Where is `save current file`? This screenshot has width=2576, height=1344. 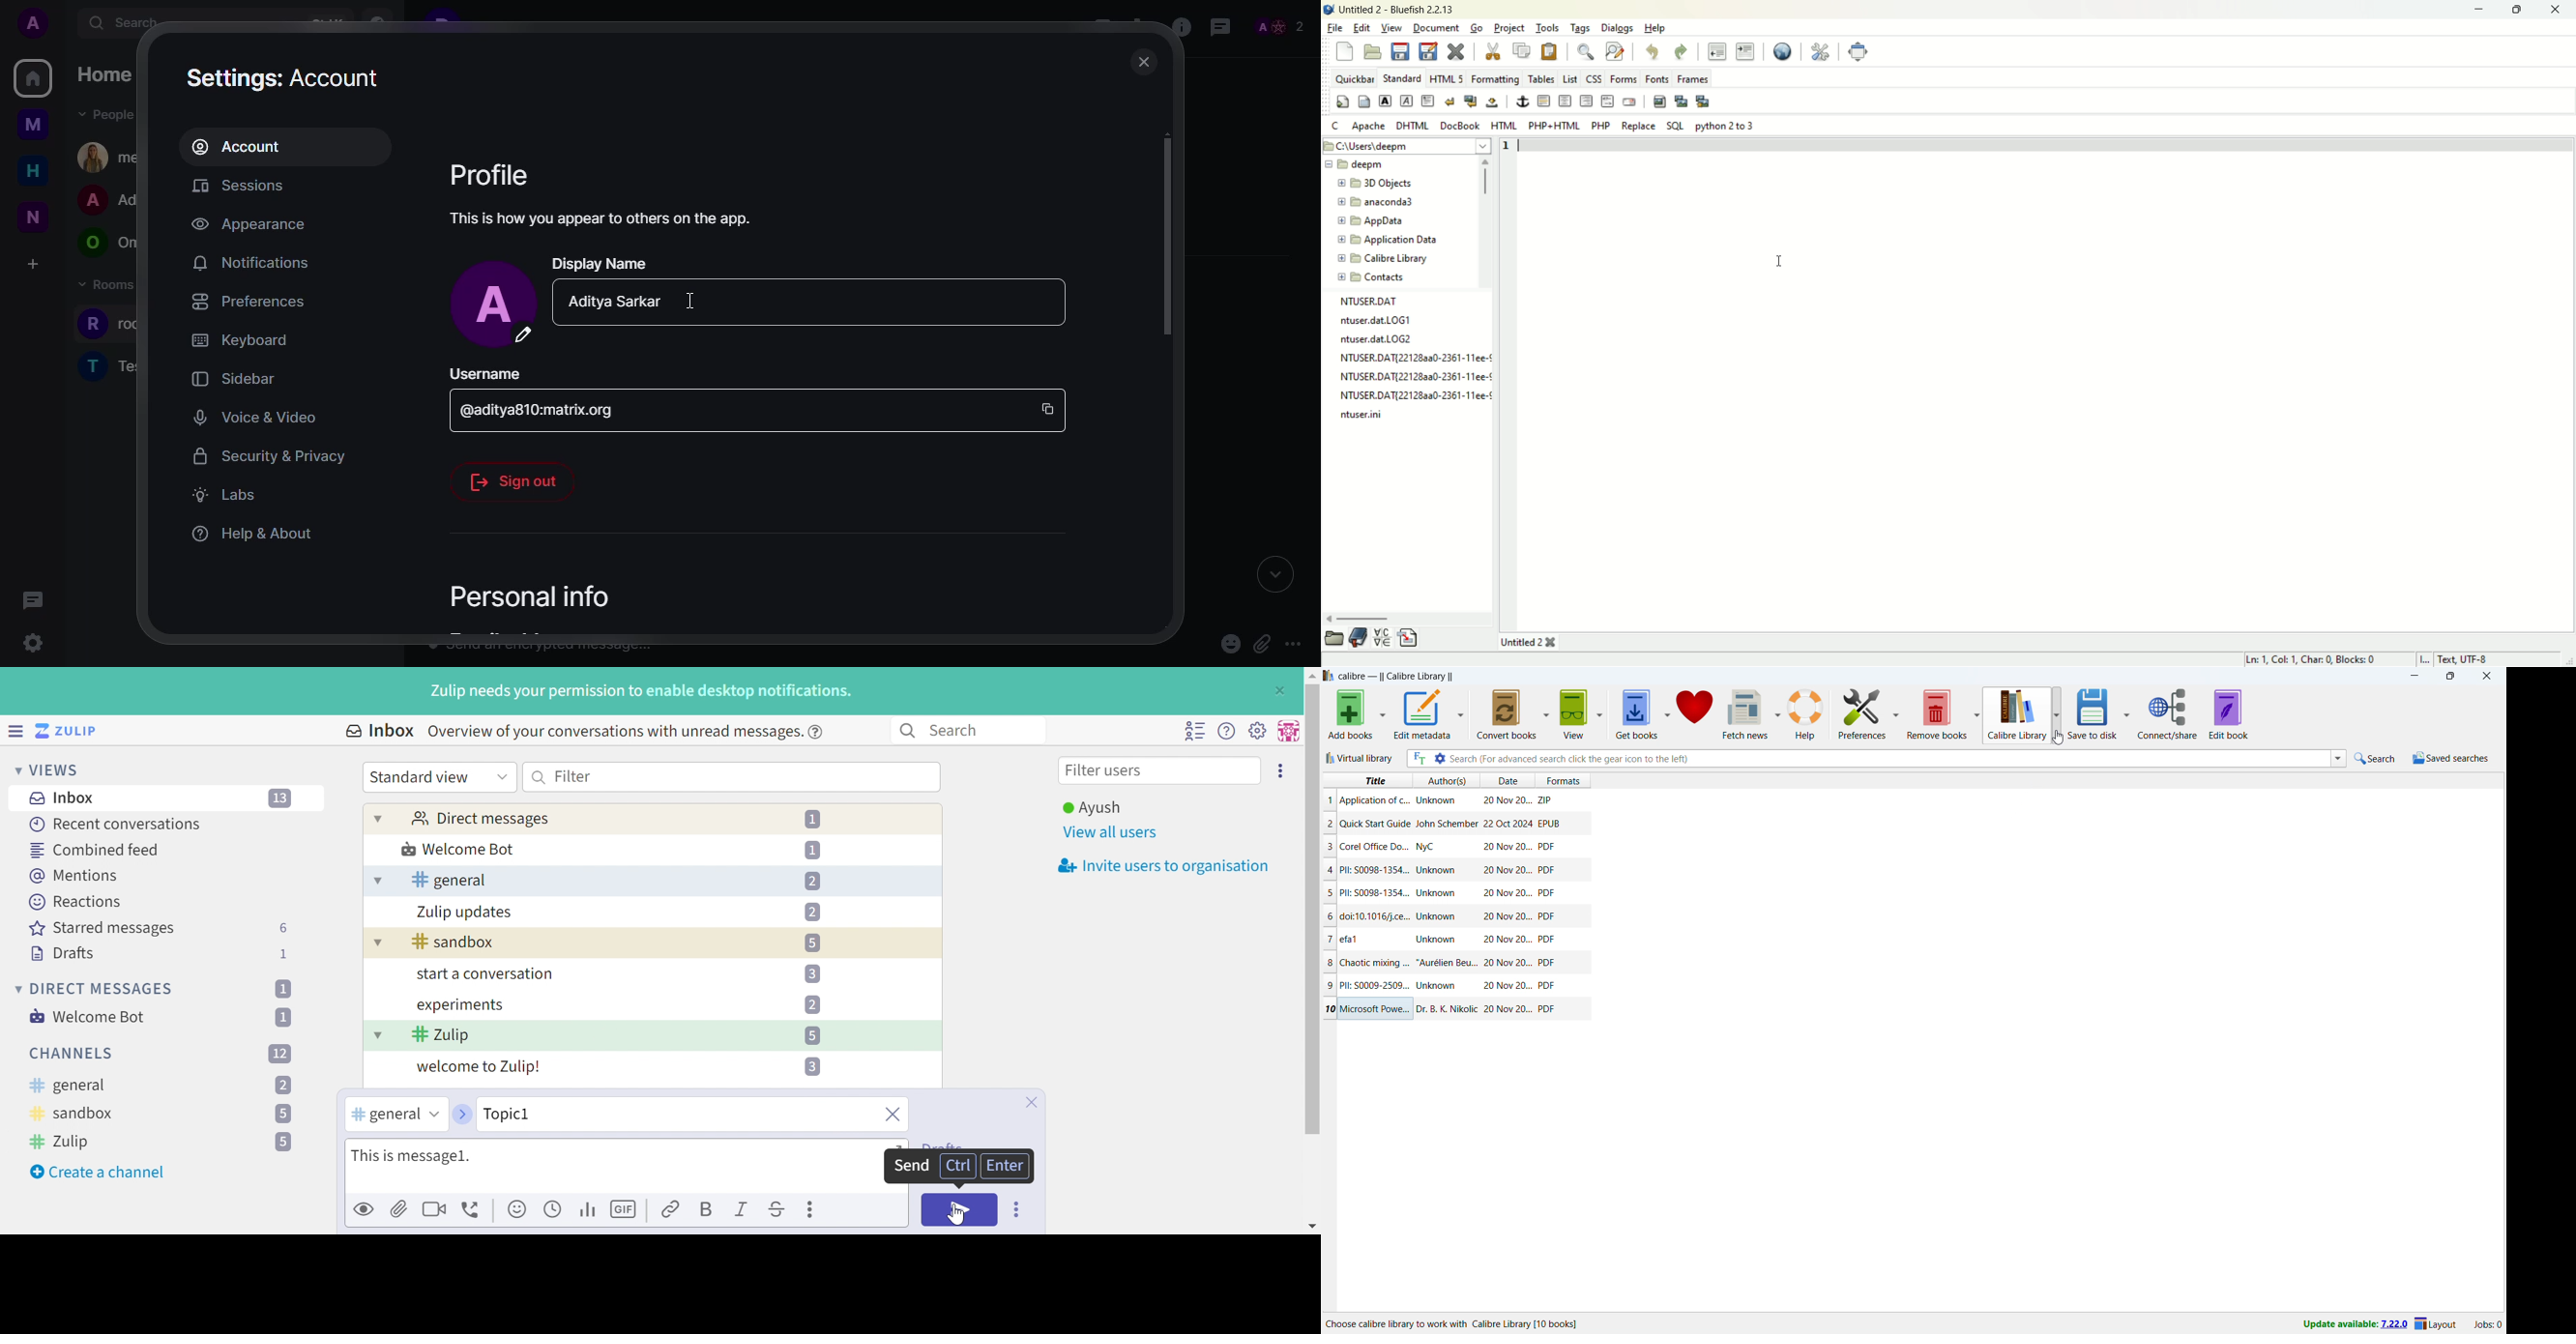
save current file is located at coordinates (1400, 50).